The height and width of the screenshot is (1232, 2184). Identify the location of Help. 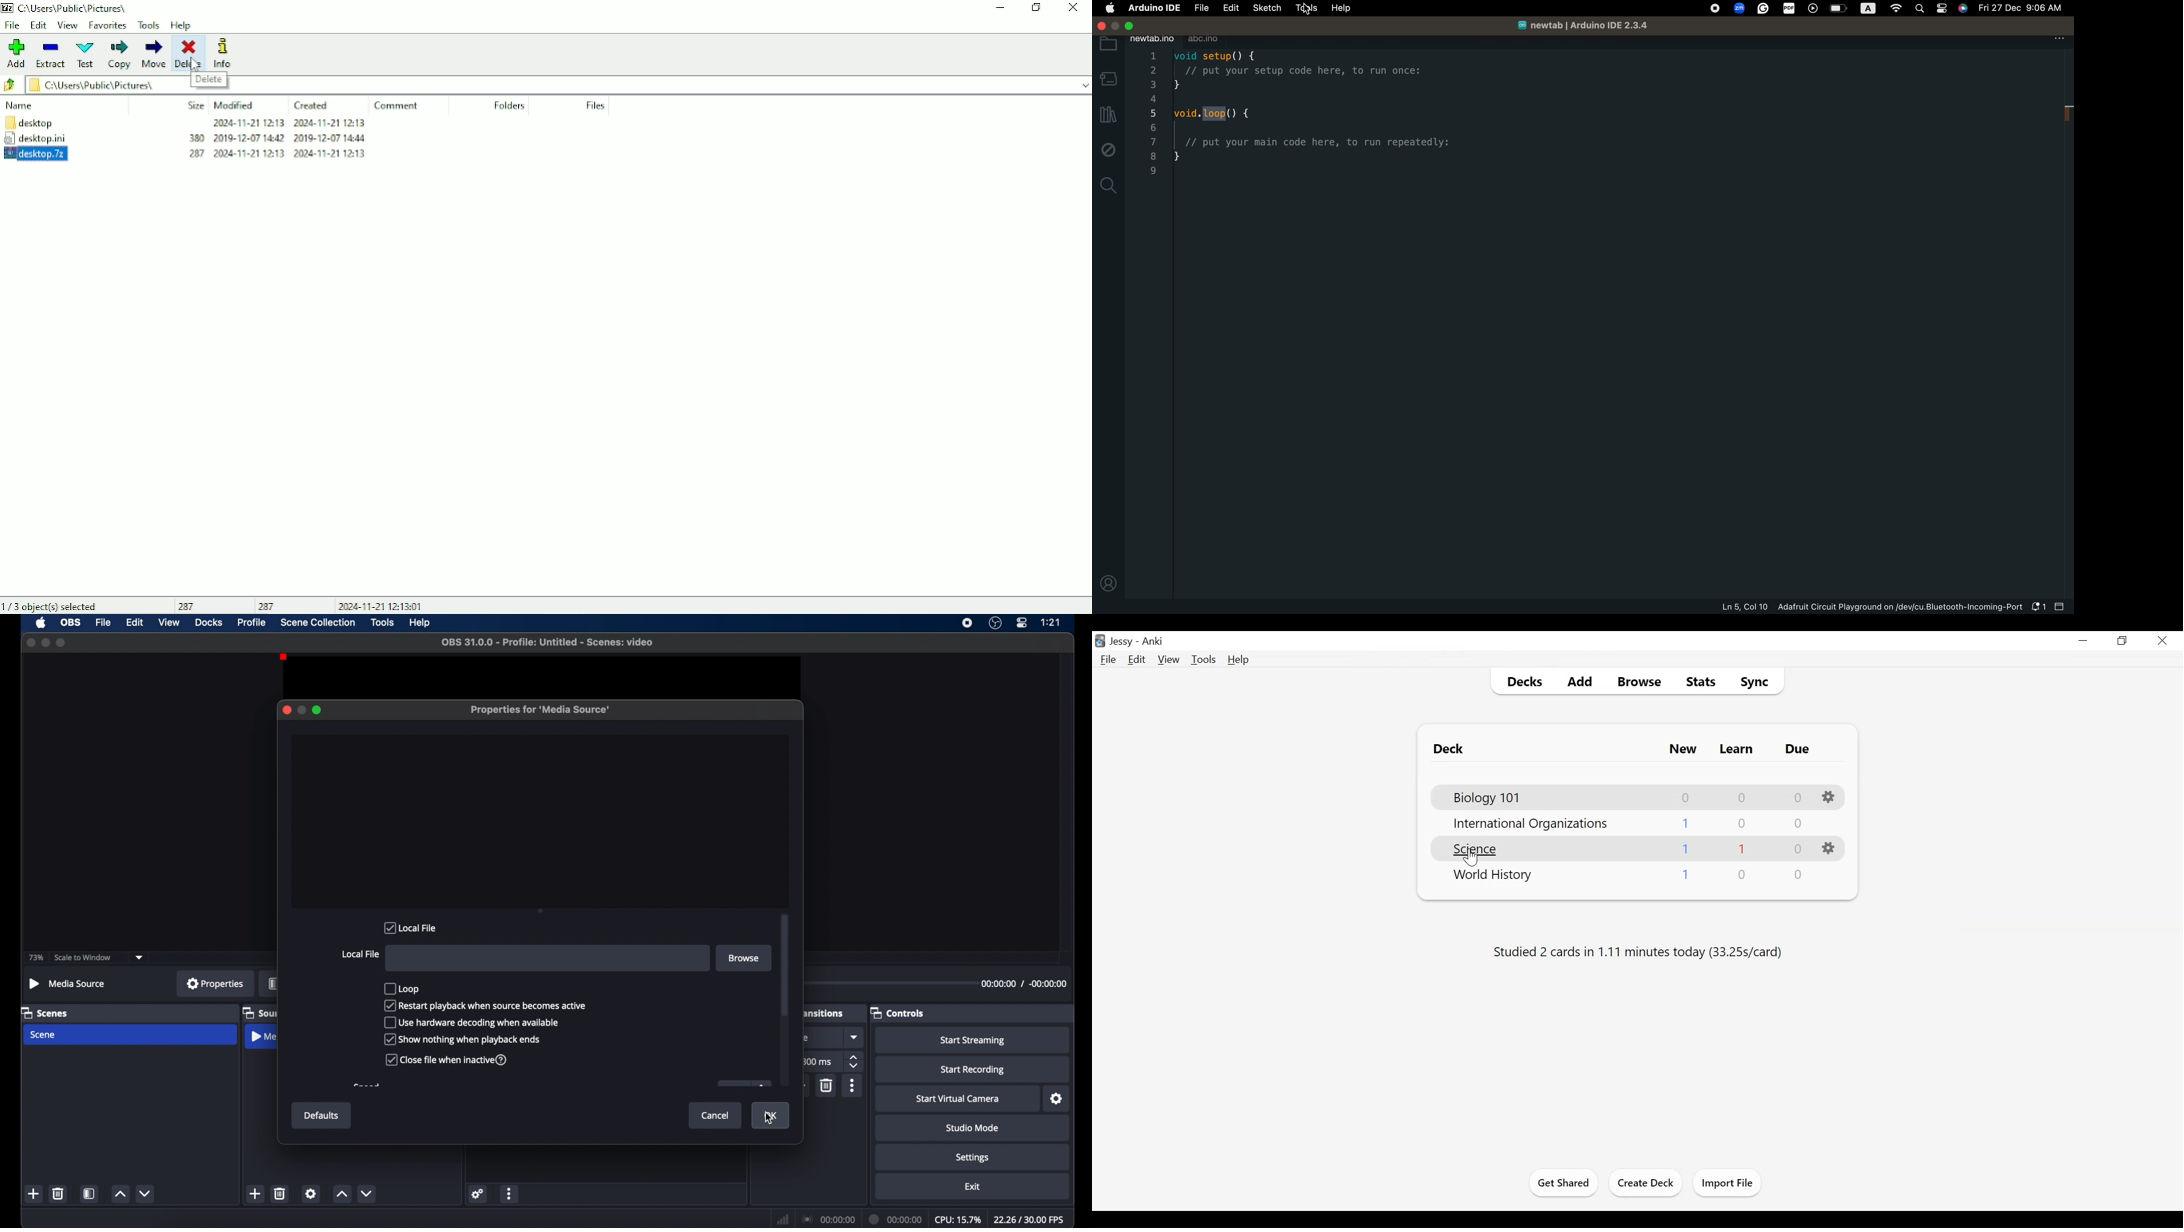
(1239, 659).